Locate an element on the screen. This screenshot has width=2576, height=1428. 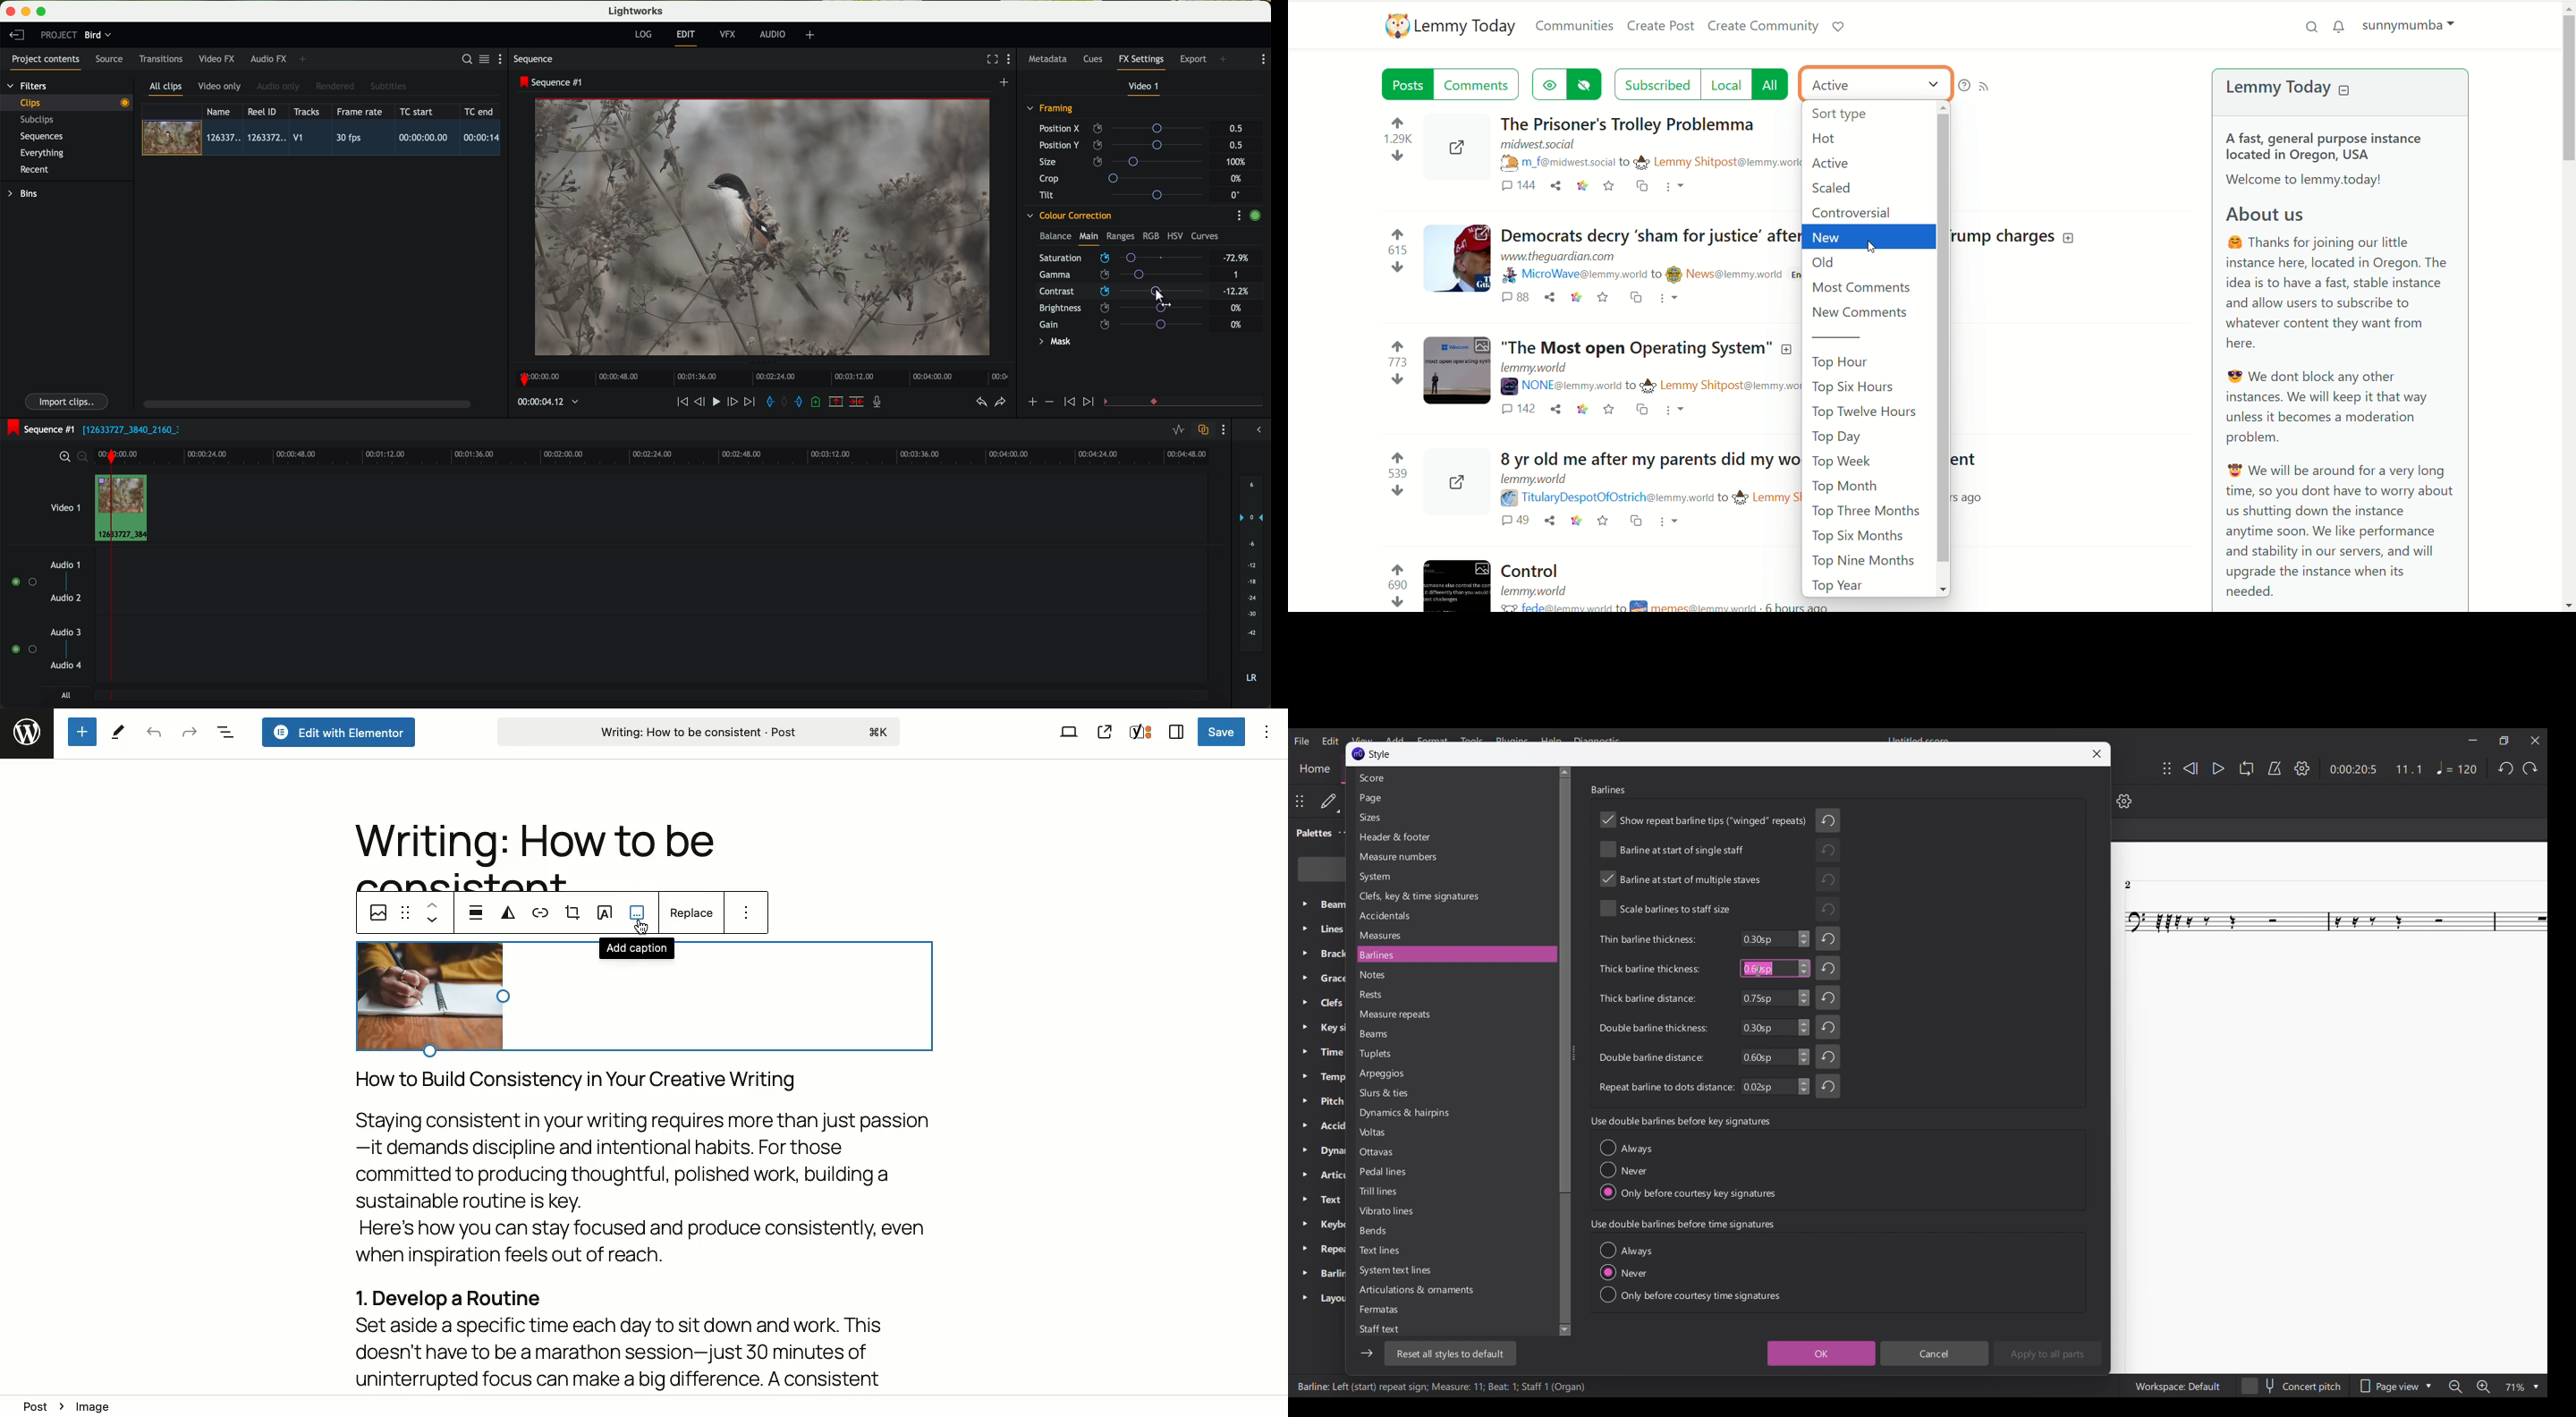
rewind is located at coordinates (682, 403).